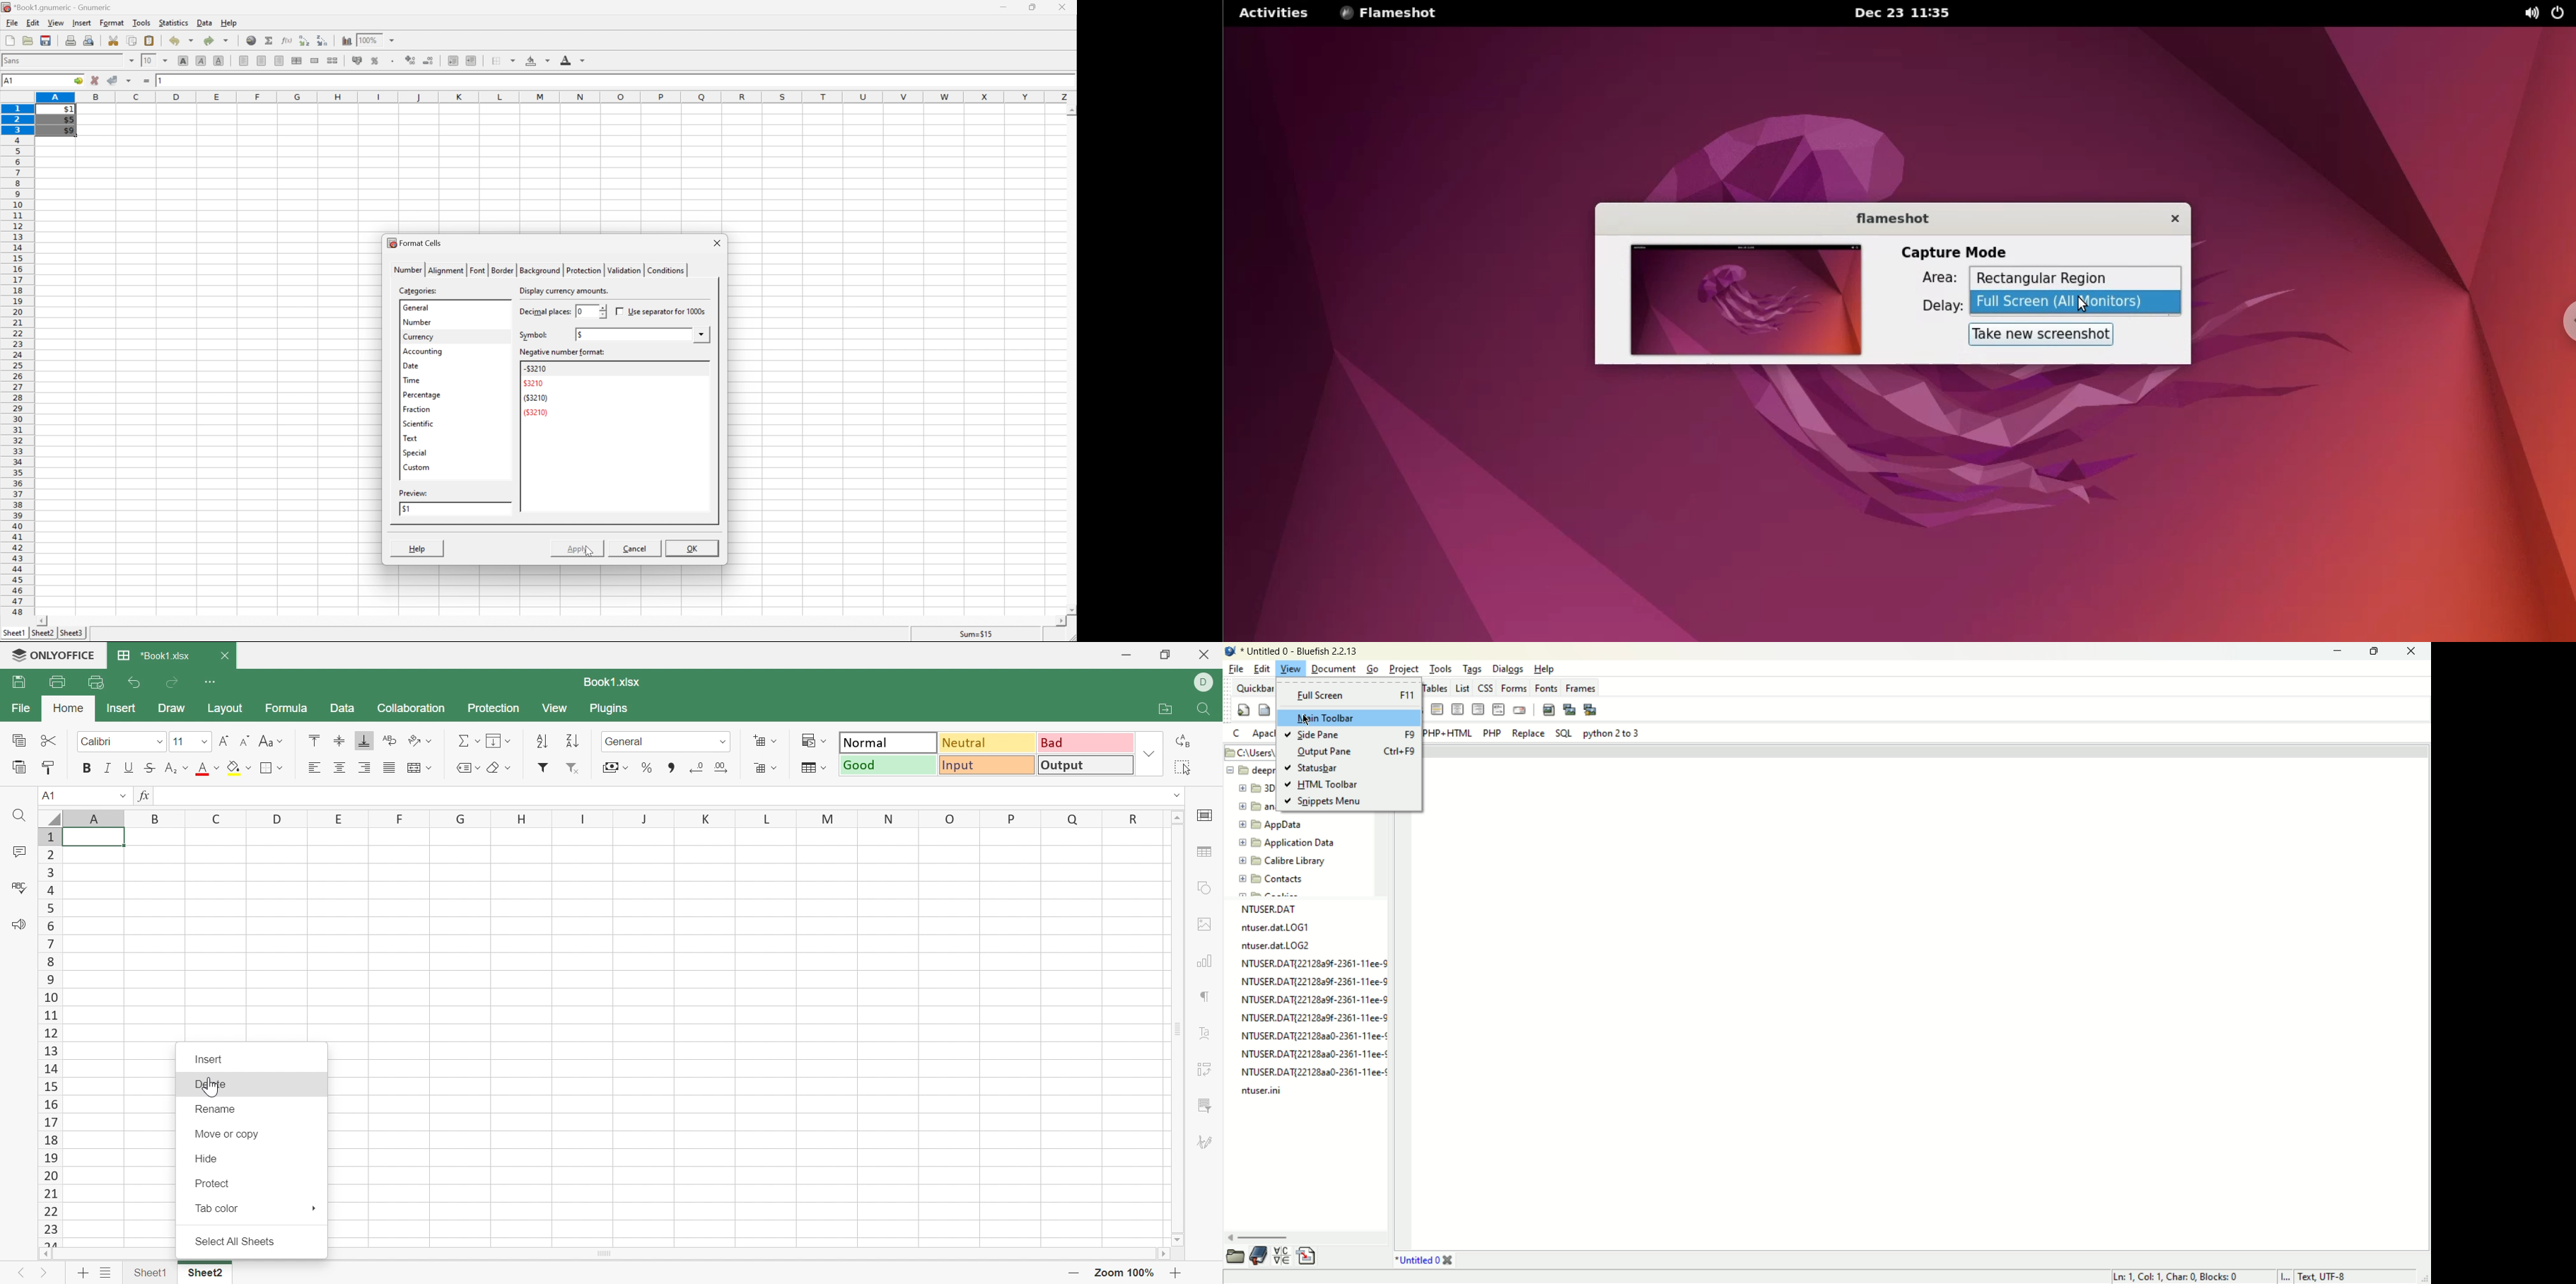 The width and height of the screenshot is (2576, 1288). I want to click on application name, so click(59, 6).